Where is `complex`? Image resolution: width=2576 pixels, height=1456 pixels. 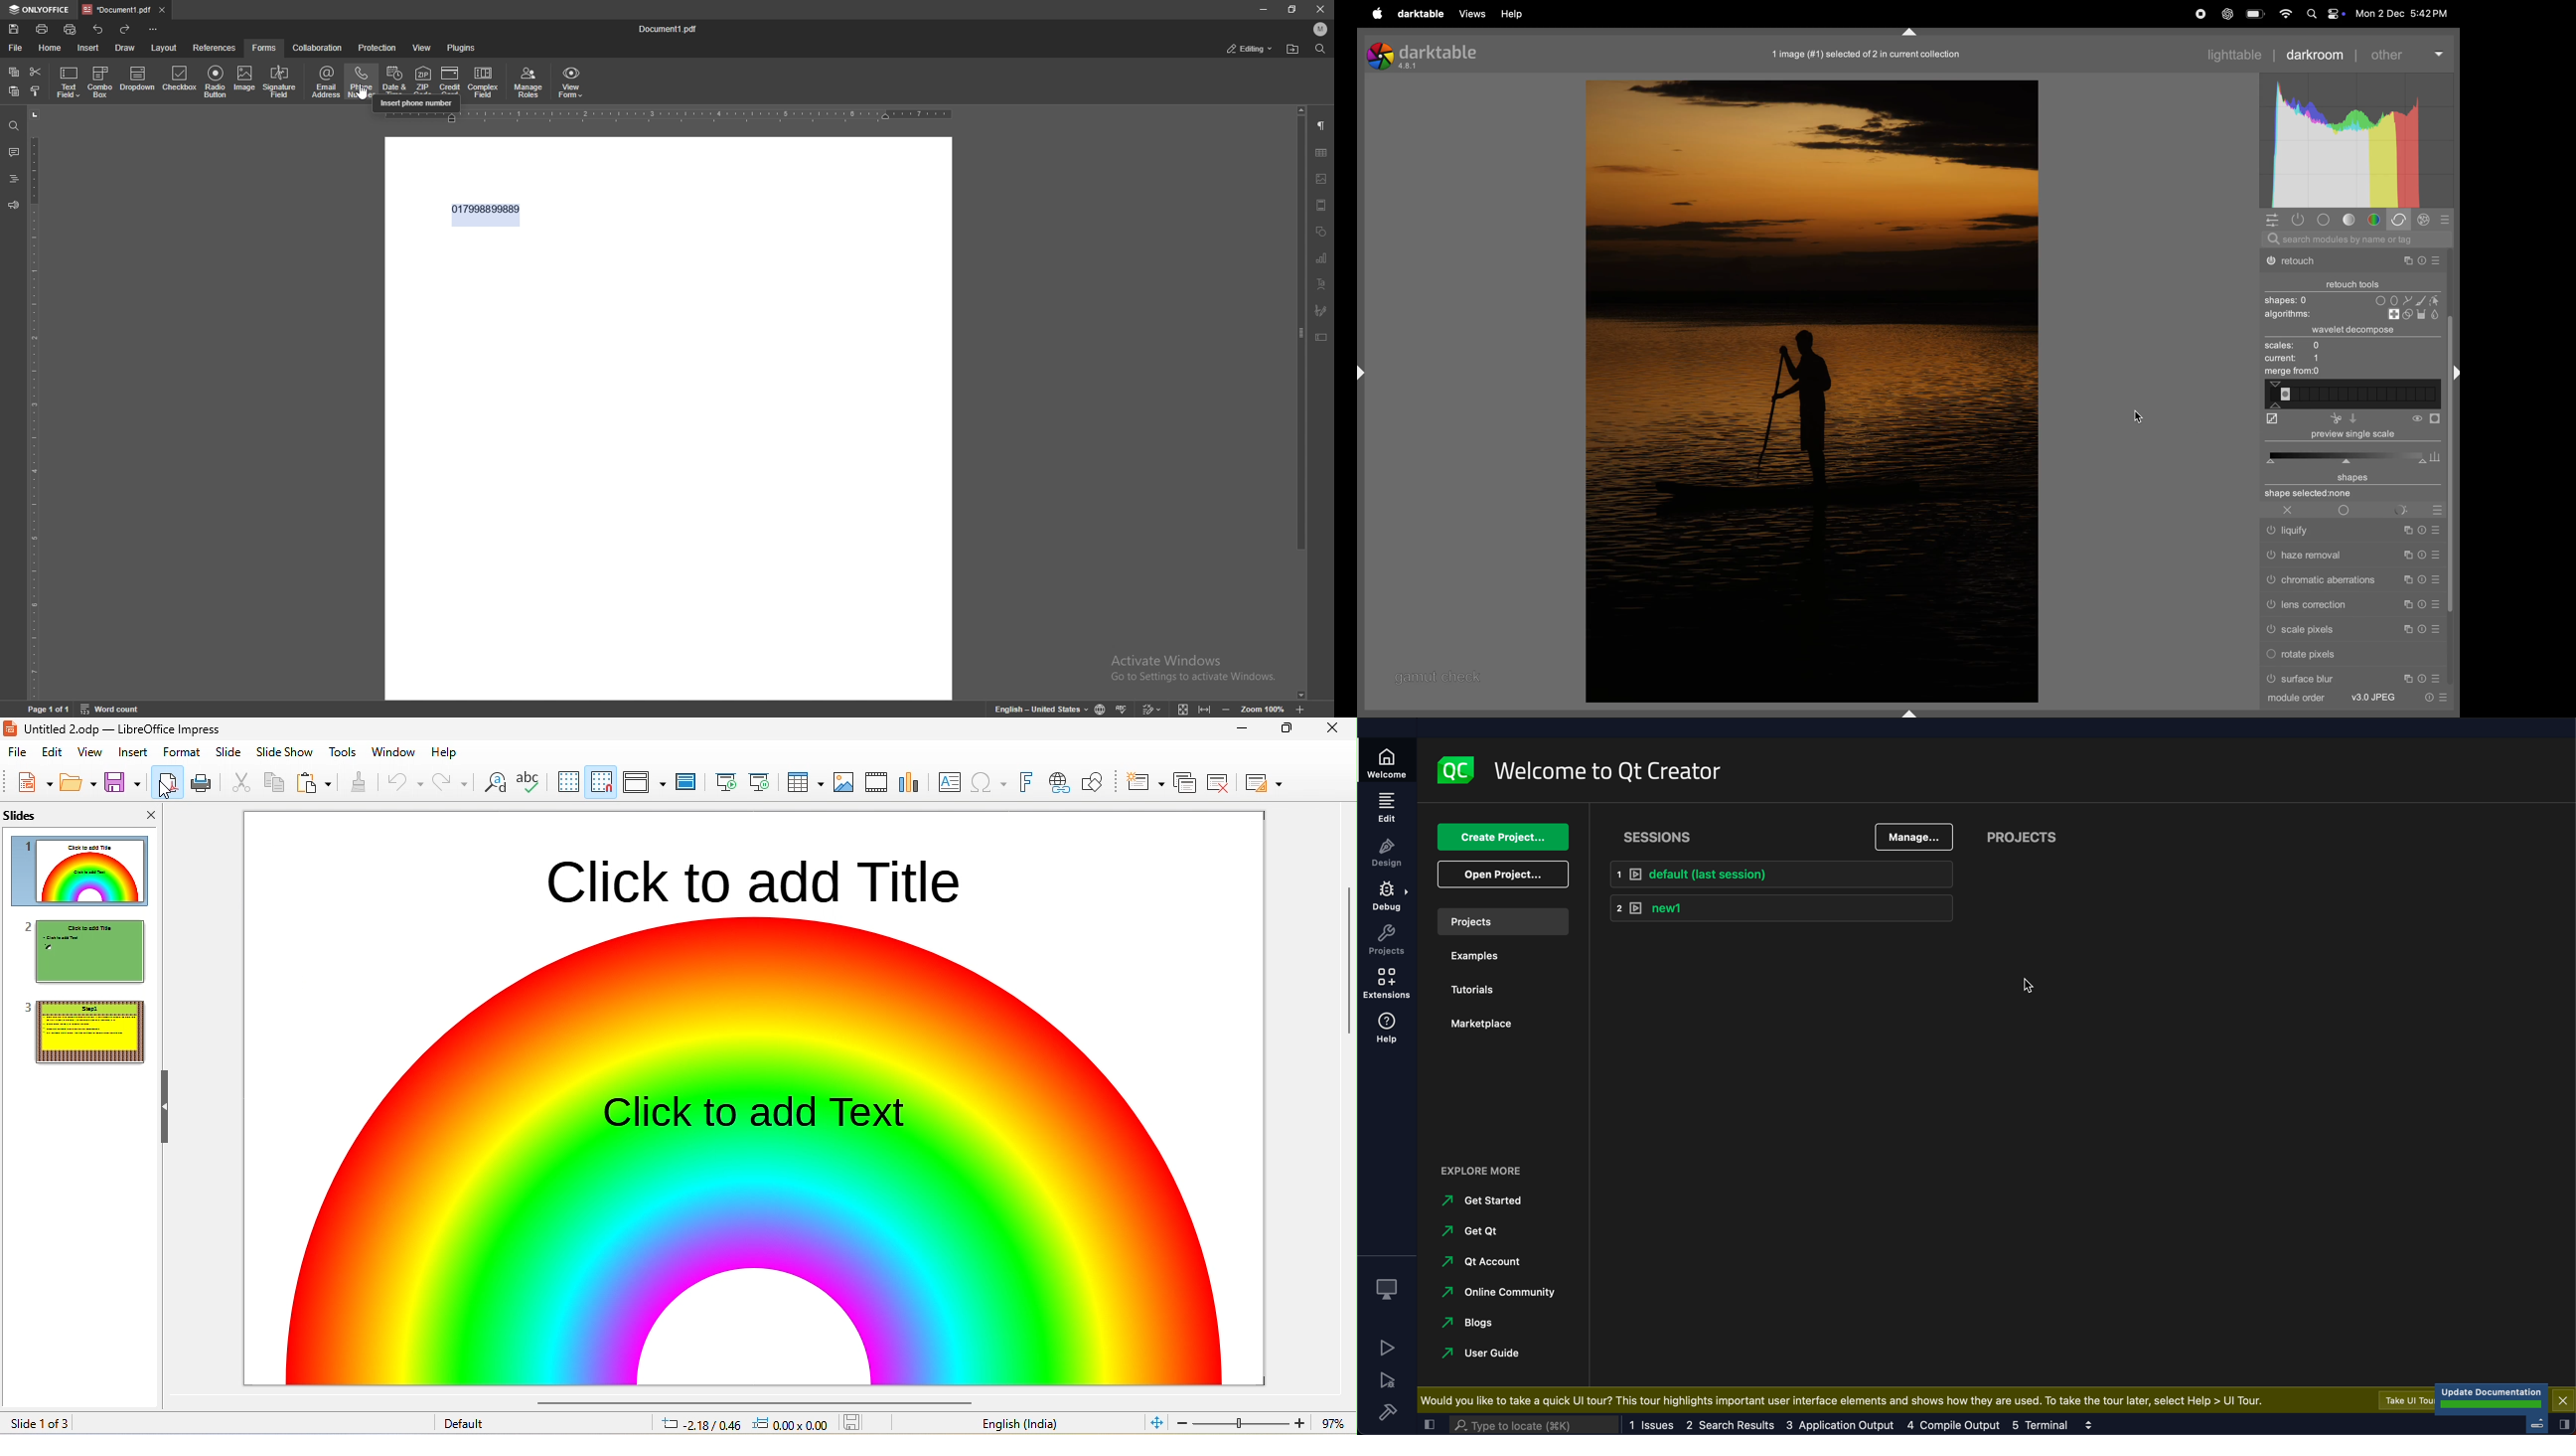 complex is located at coordinates (483, 82).